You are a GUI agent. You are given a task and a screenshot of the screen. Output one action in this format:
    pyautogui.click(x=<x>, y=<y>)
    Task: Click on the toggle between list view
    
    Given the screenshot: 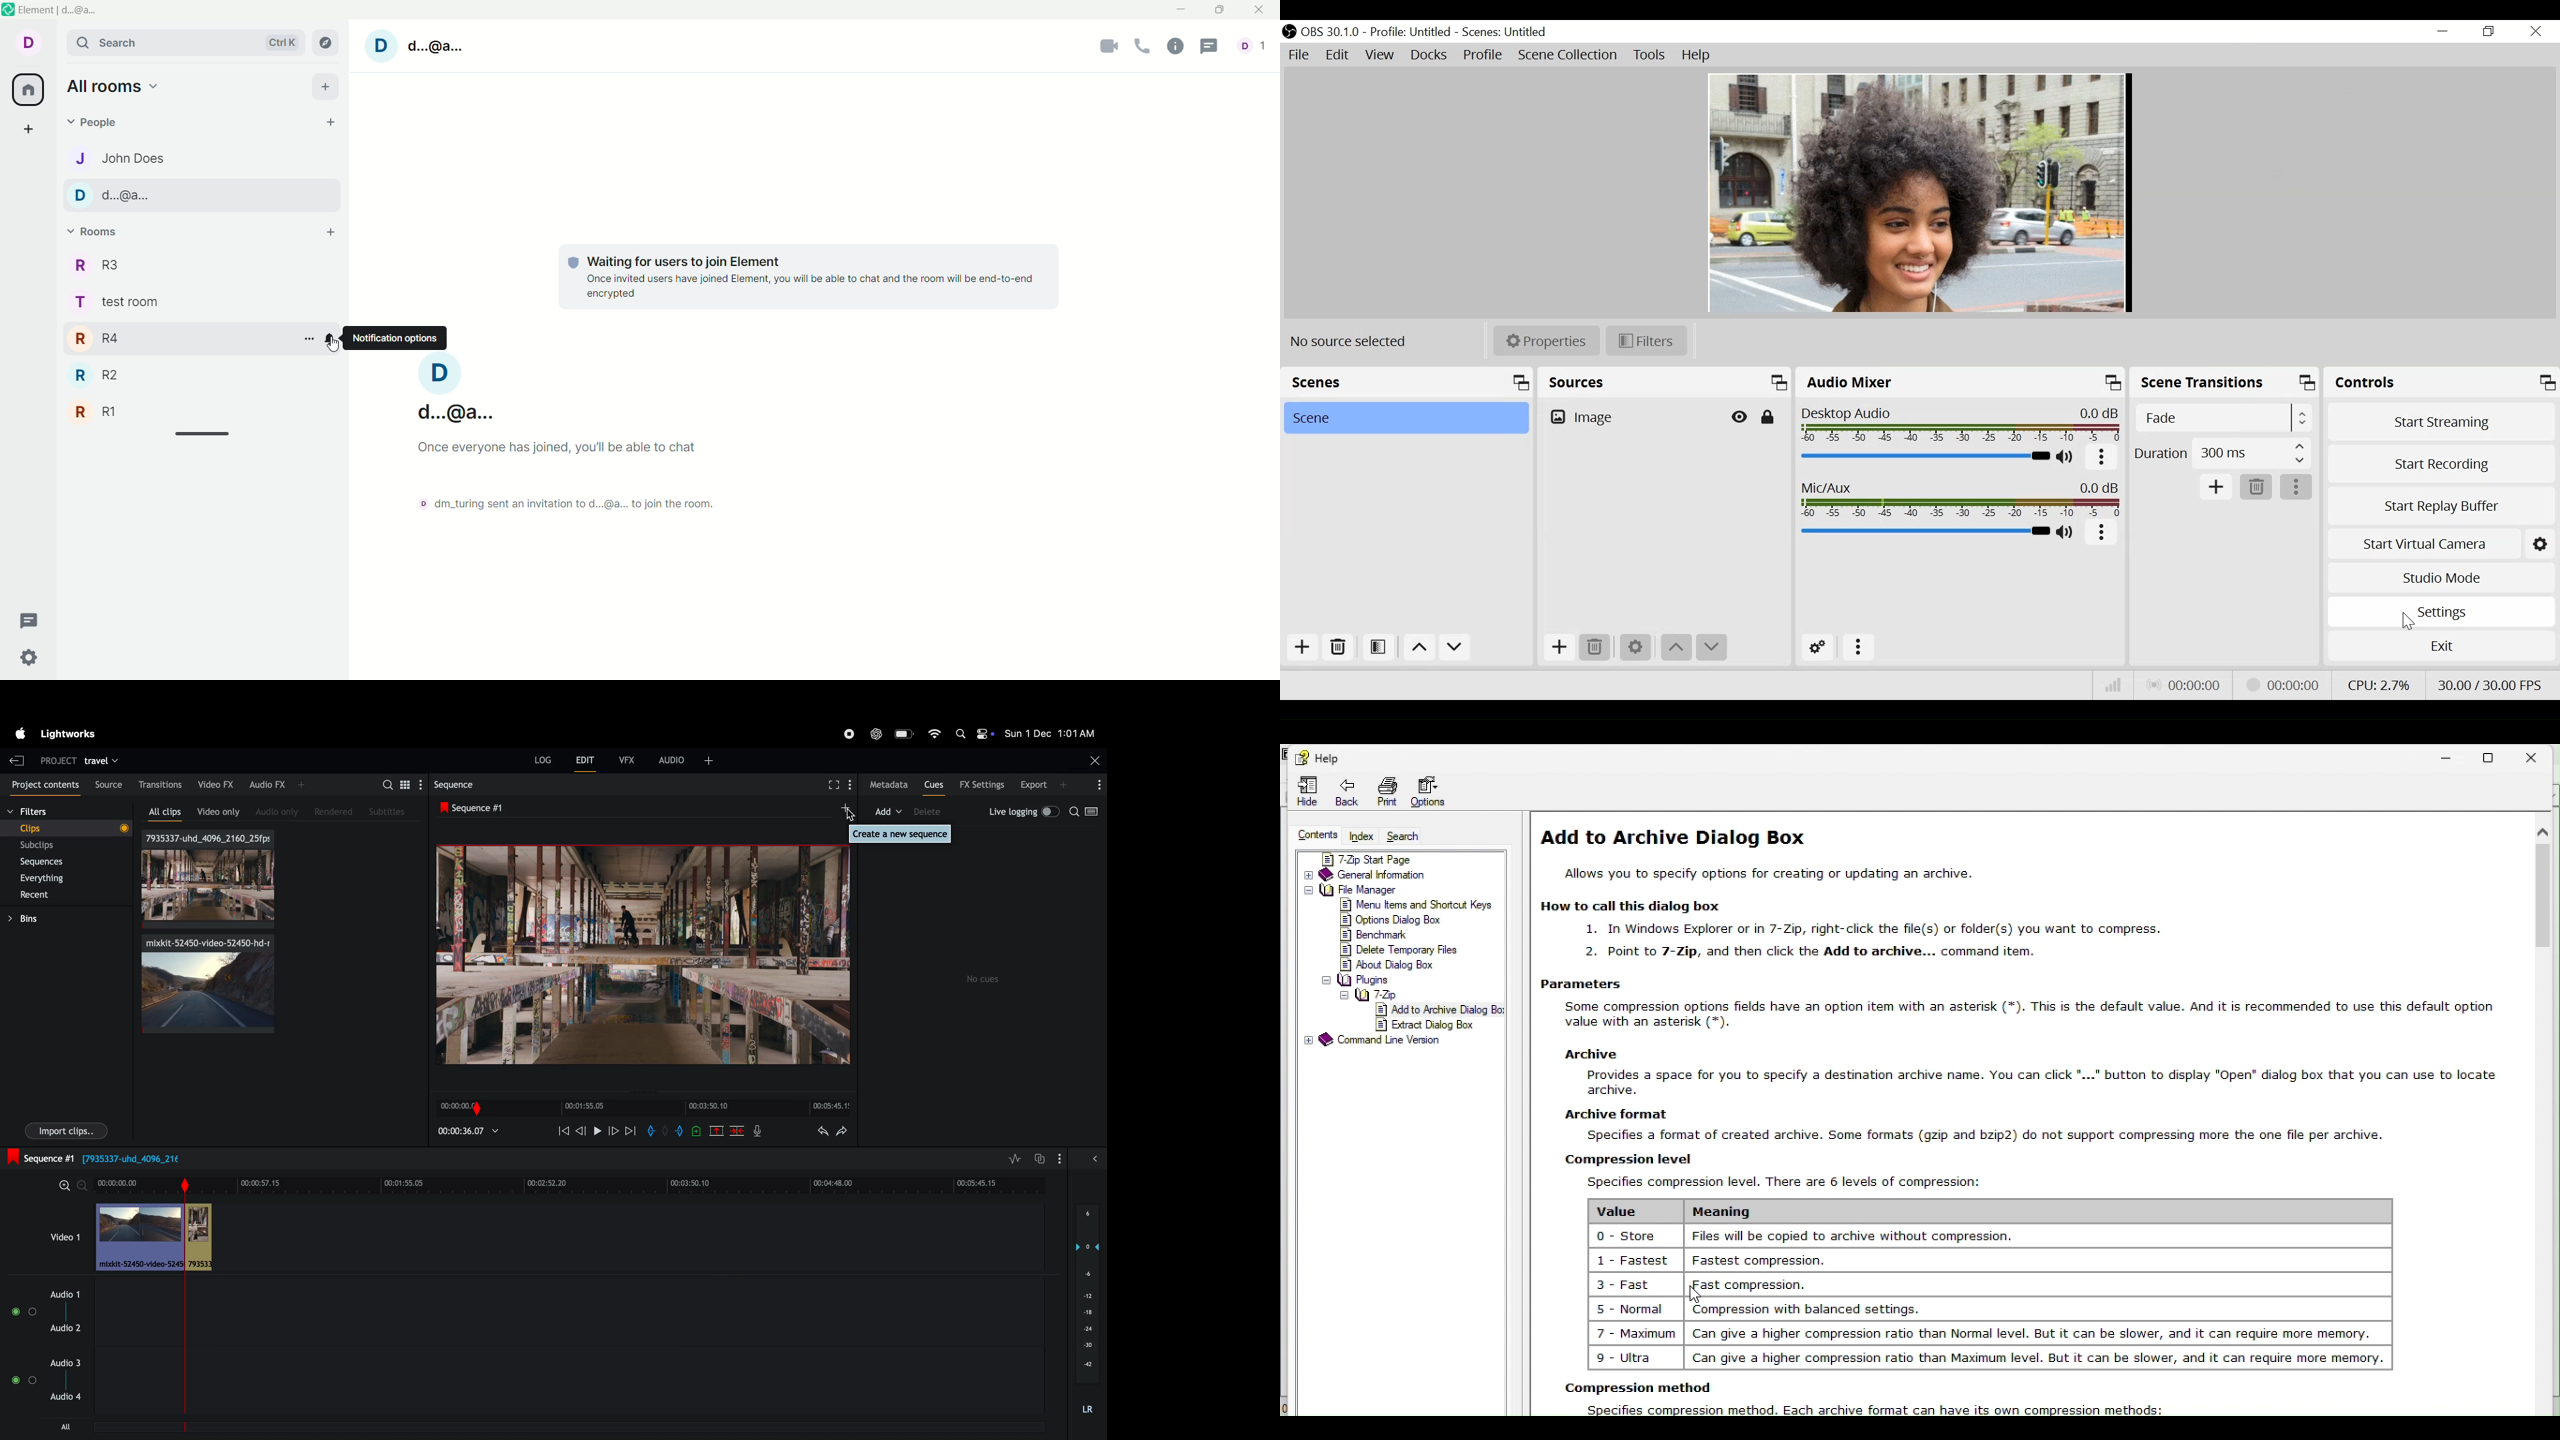 What is the action you would take?
    pyautogui.click(x=404, y=784)
    